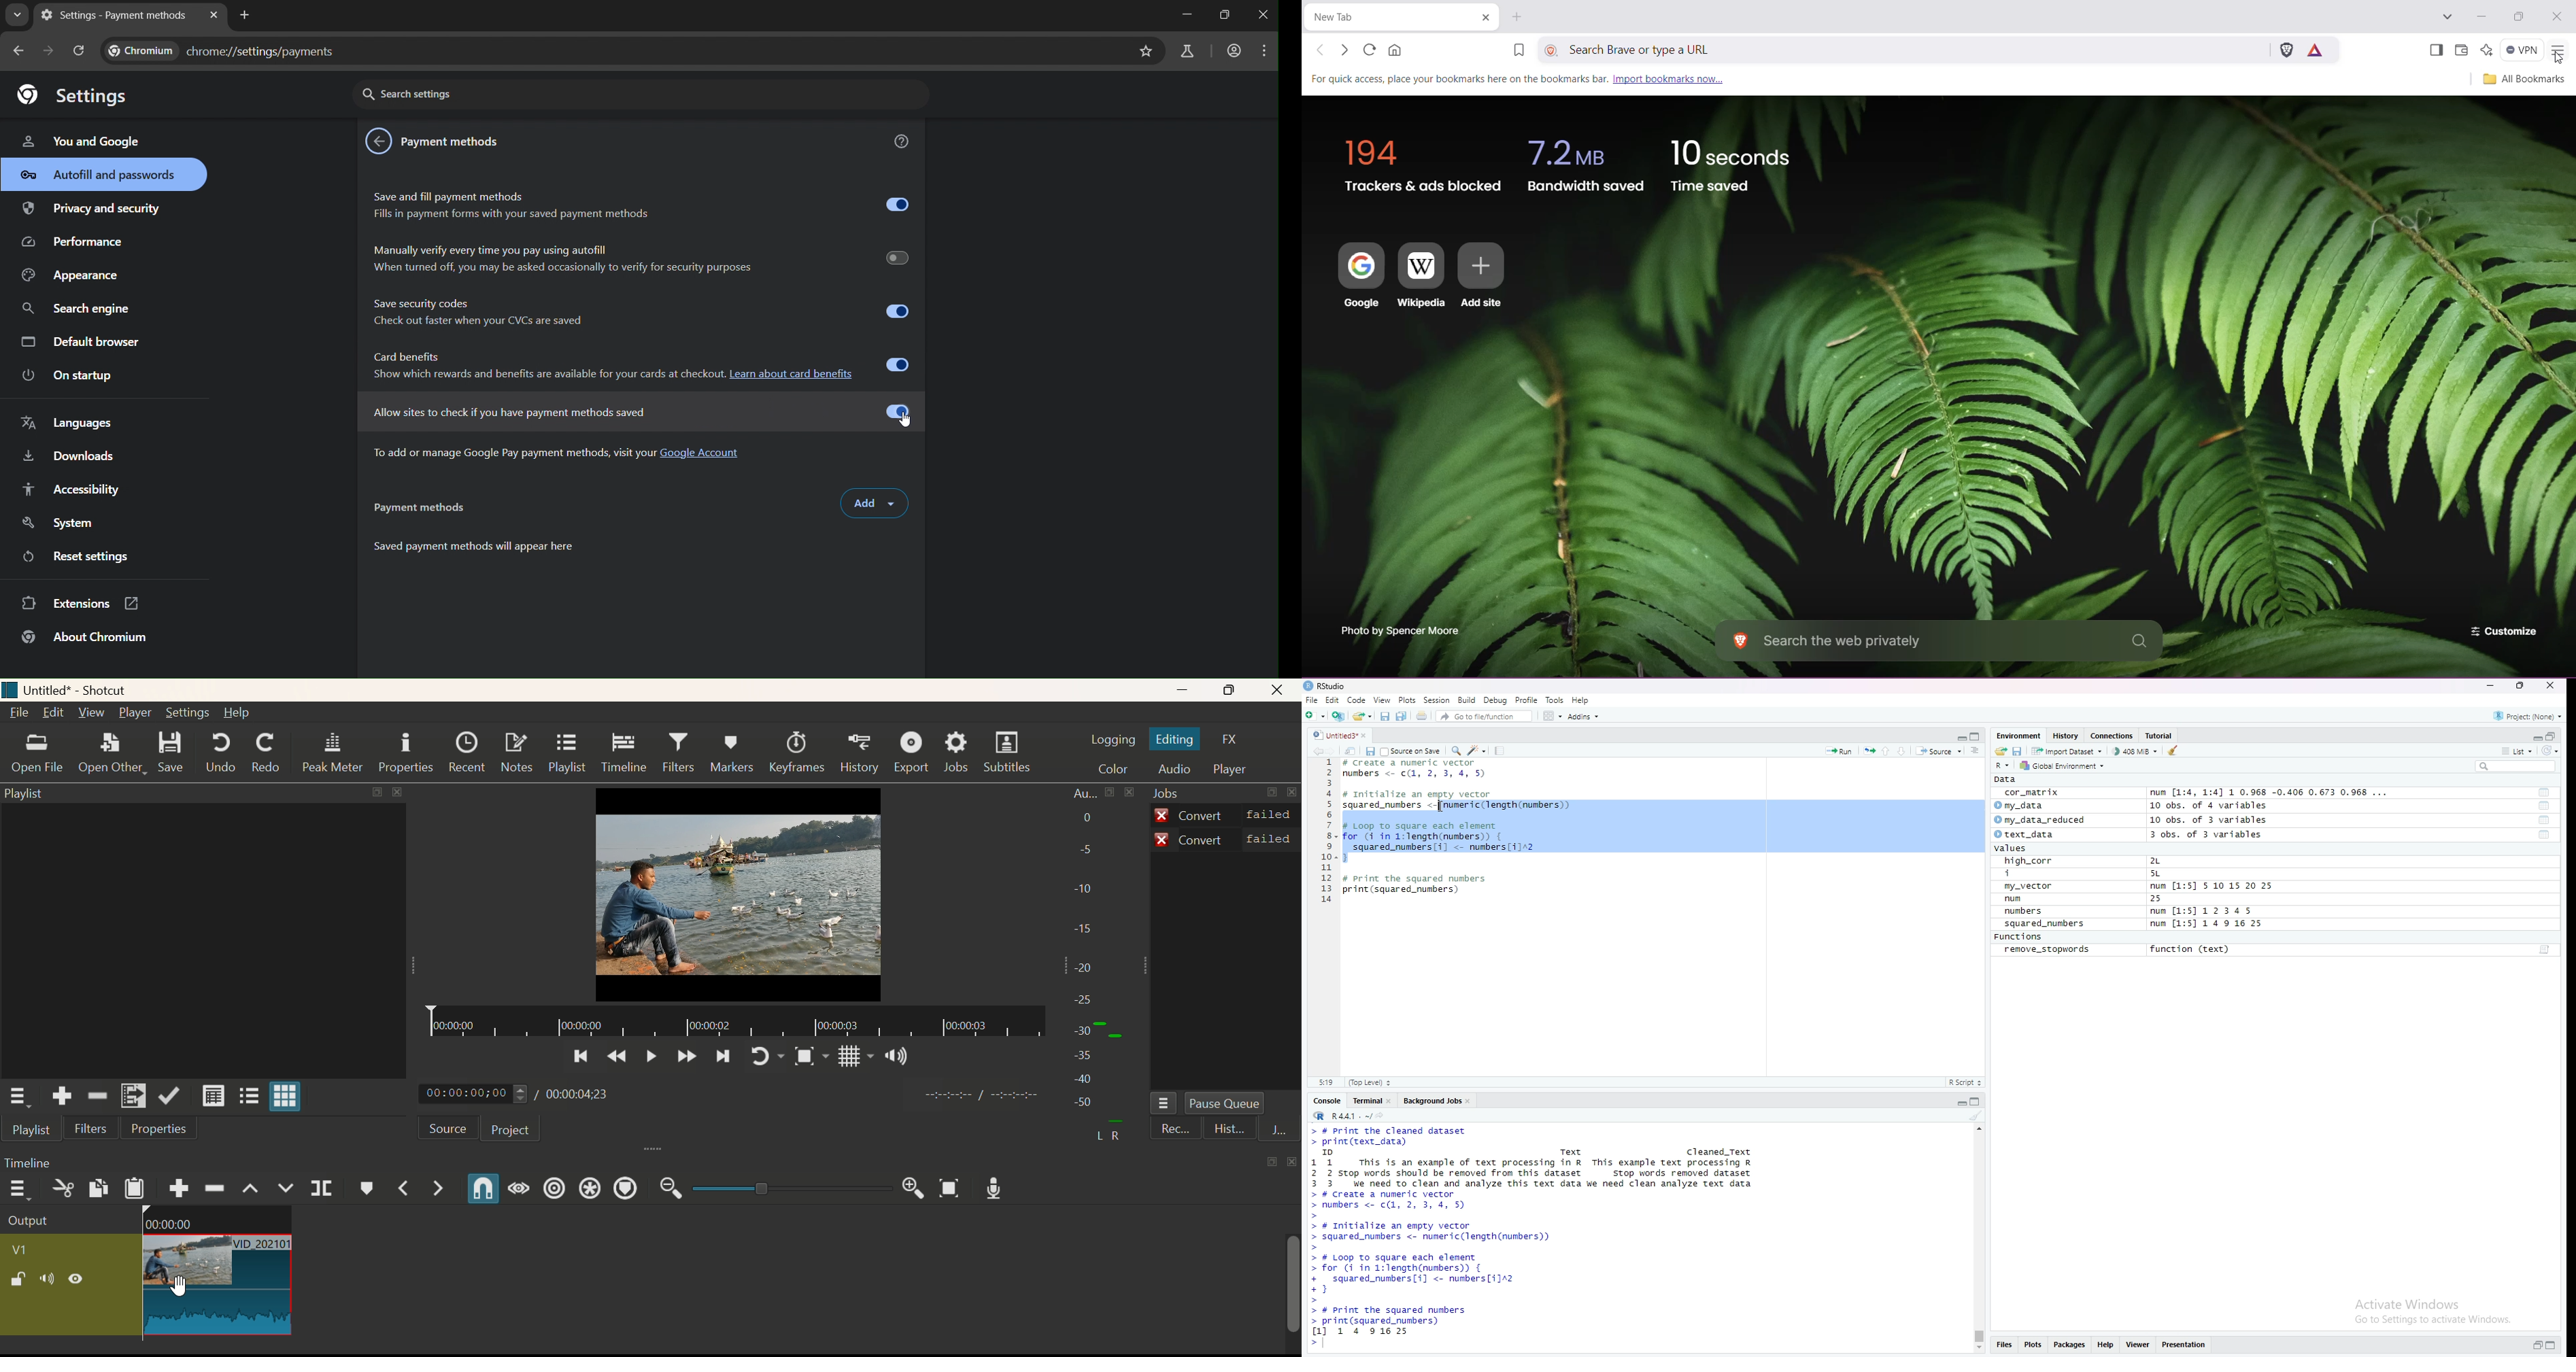 The height and width of the screenshot is (1372, 2576). Describe the element at coordinates (2031, 874) in the screenshot. I see `i` at that location.